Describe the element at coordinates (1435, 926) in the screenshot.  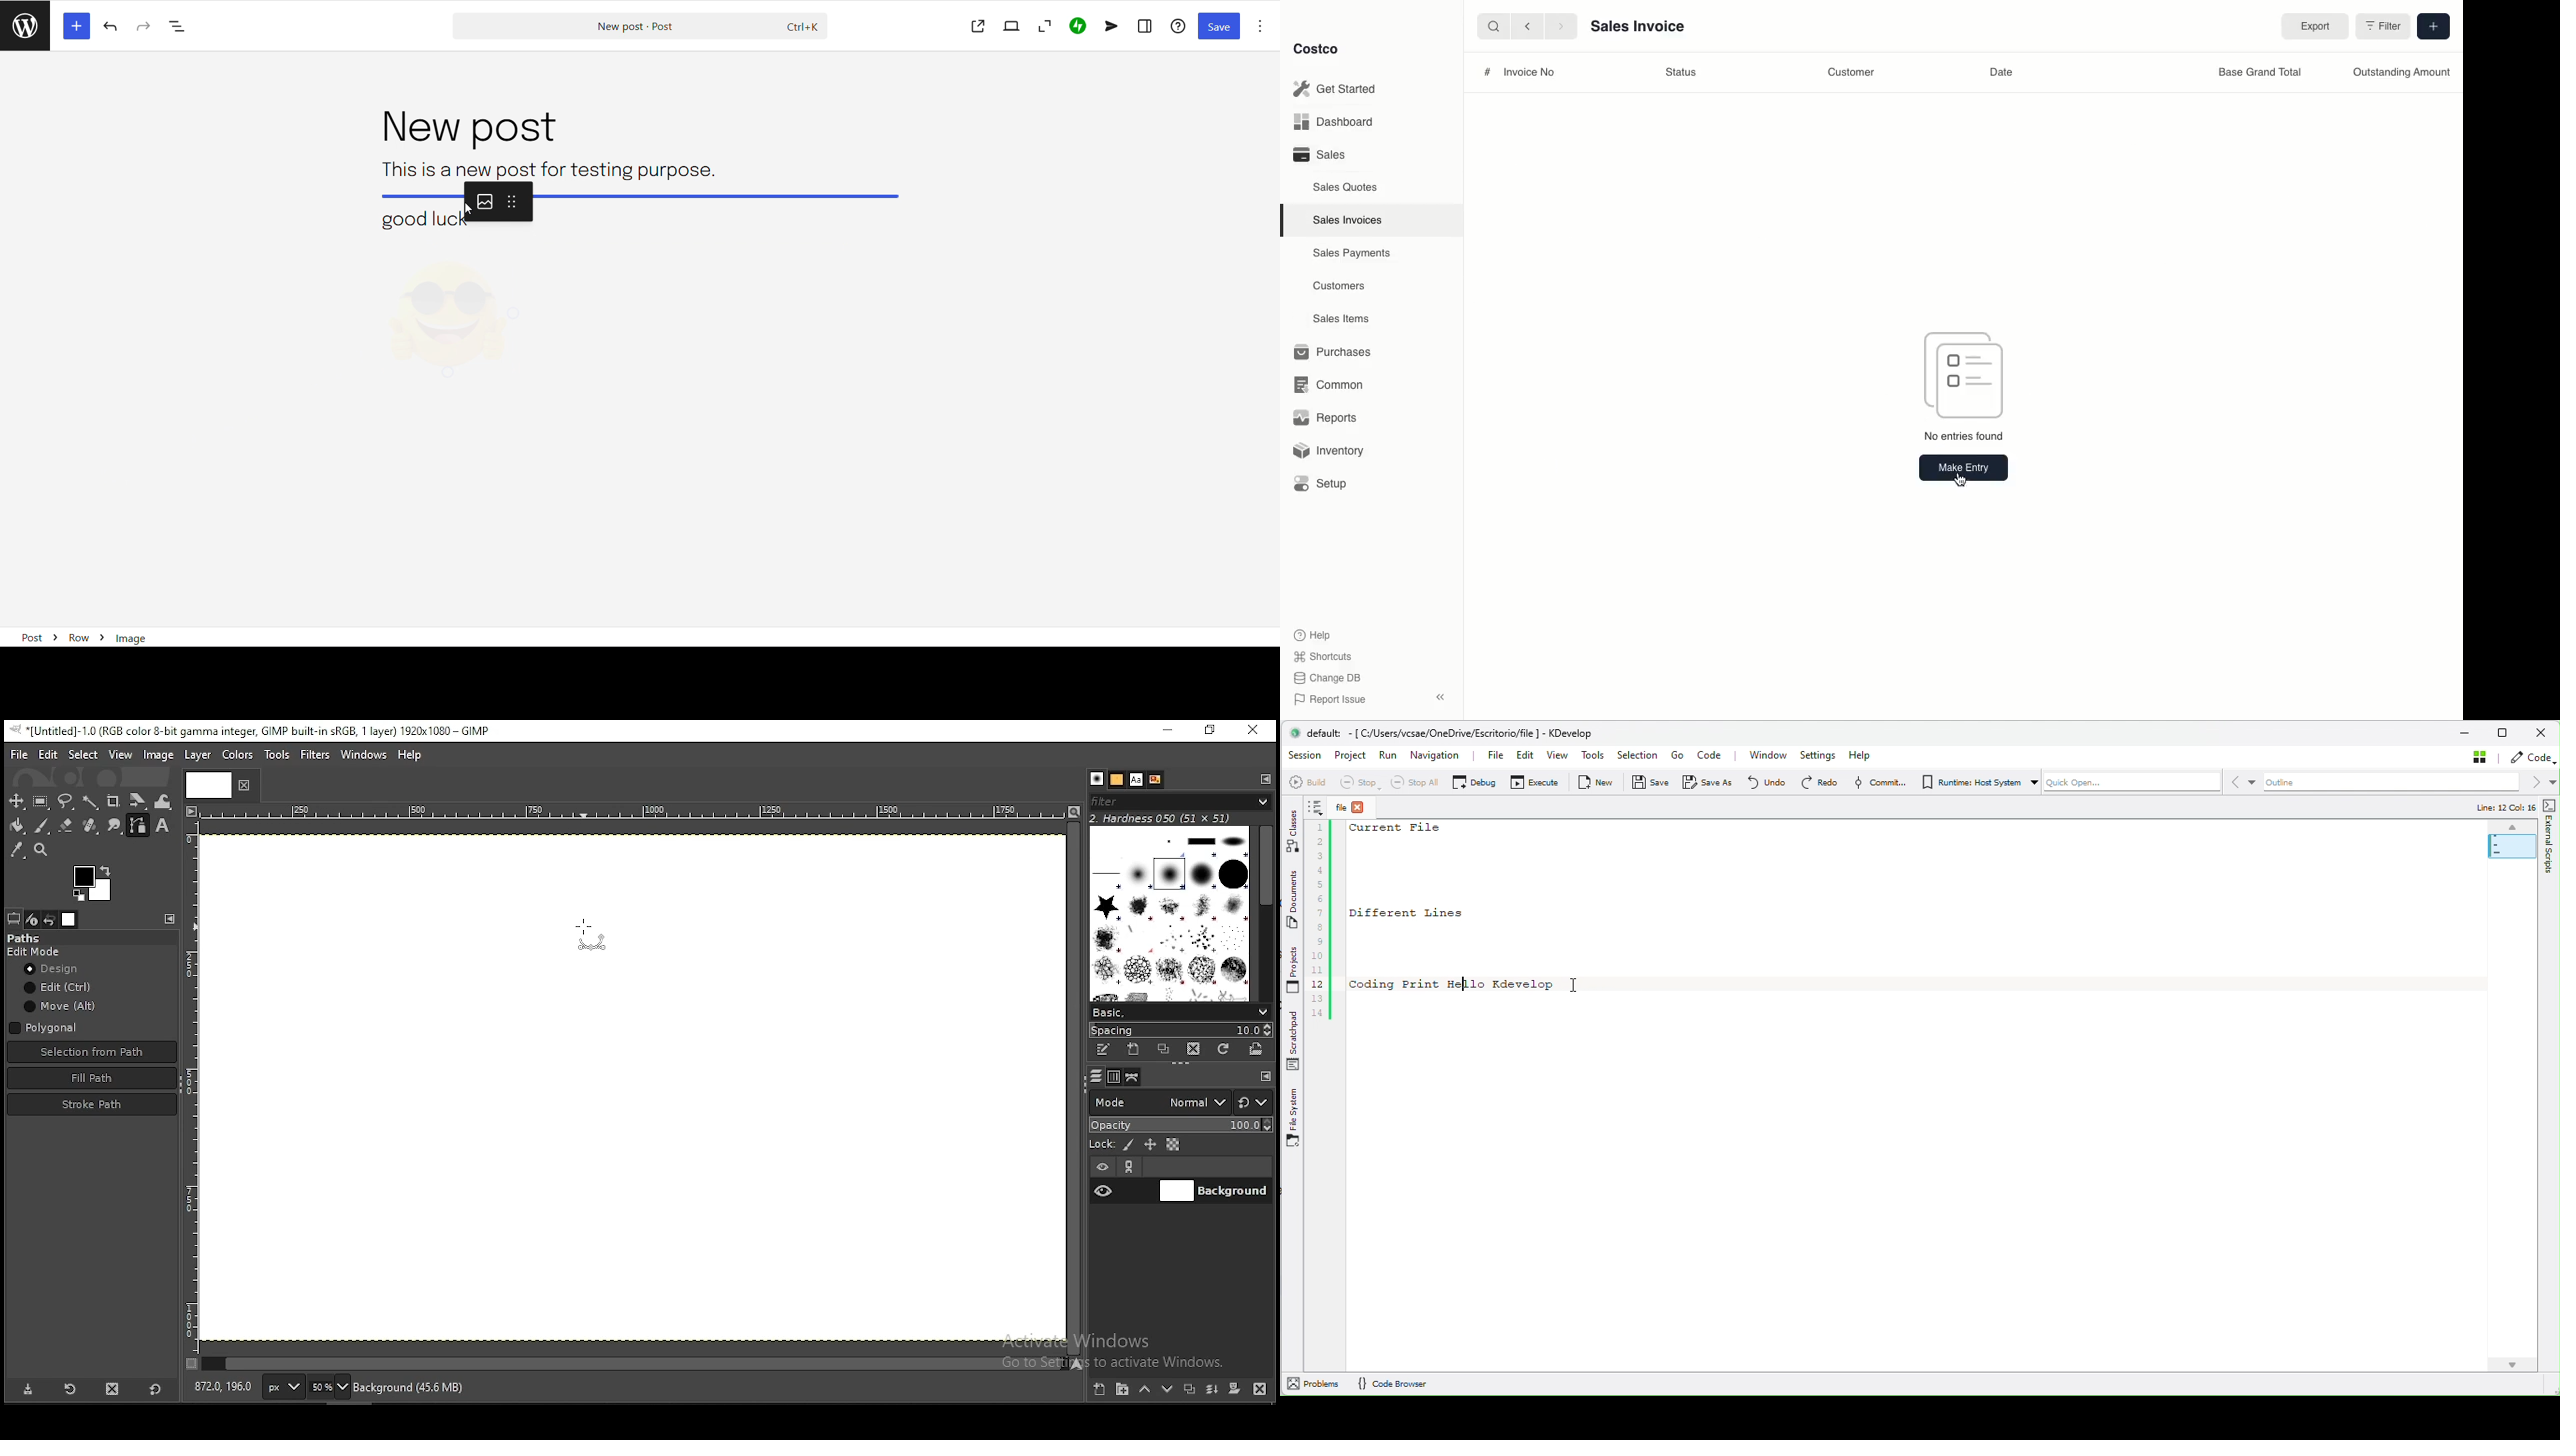
I see `1| Current File7 Different Lines12 Coding Print Helllo Kdevelop` at that location.